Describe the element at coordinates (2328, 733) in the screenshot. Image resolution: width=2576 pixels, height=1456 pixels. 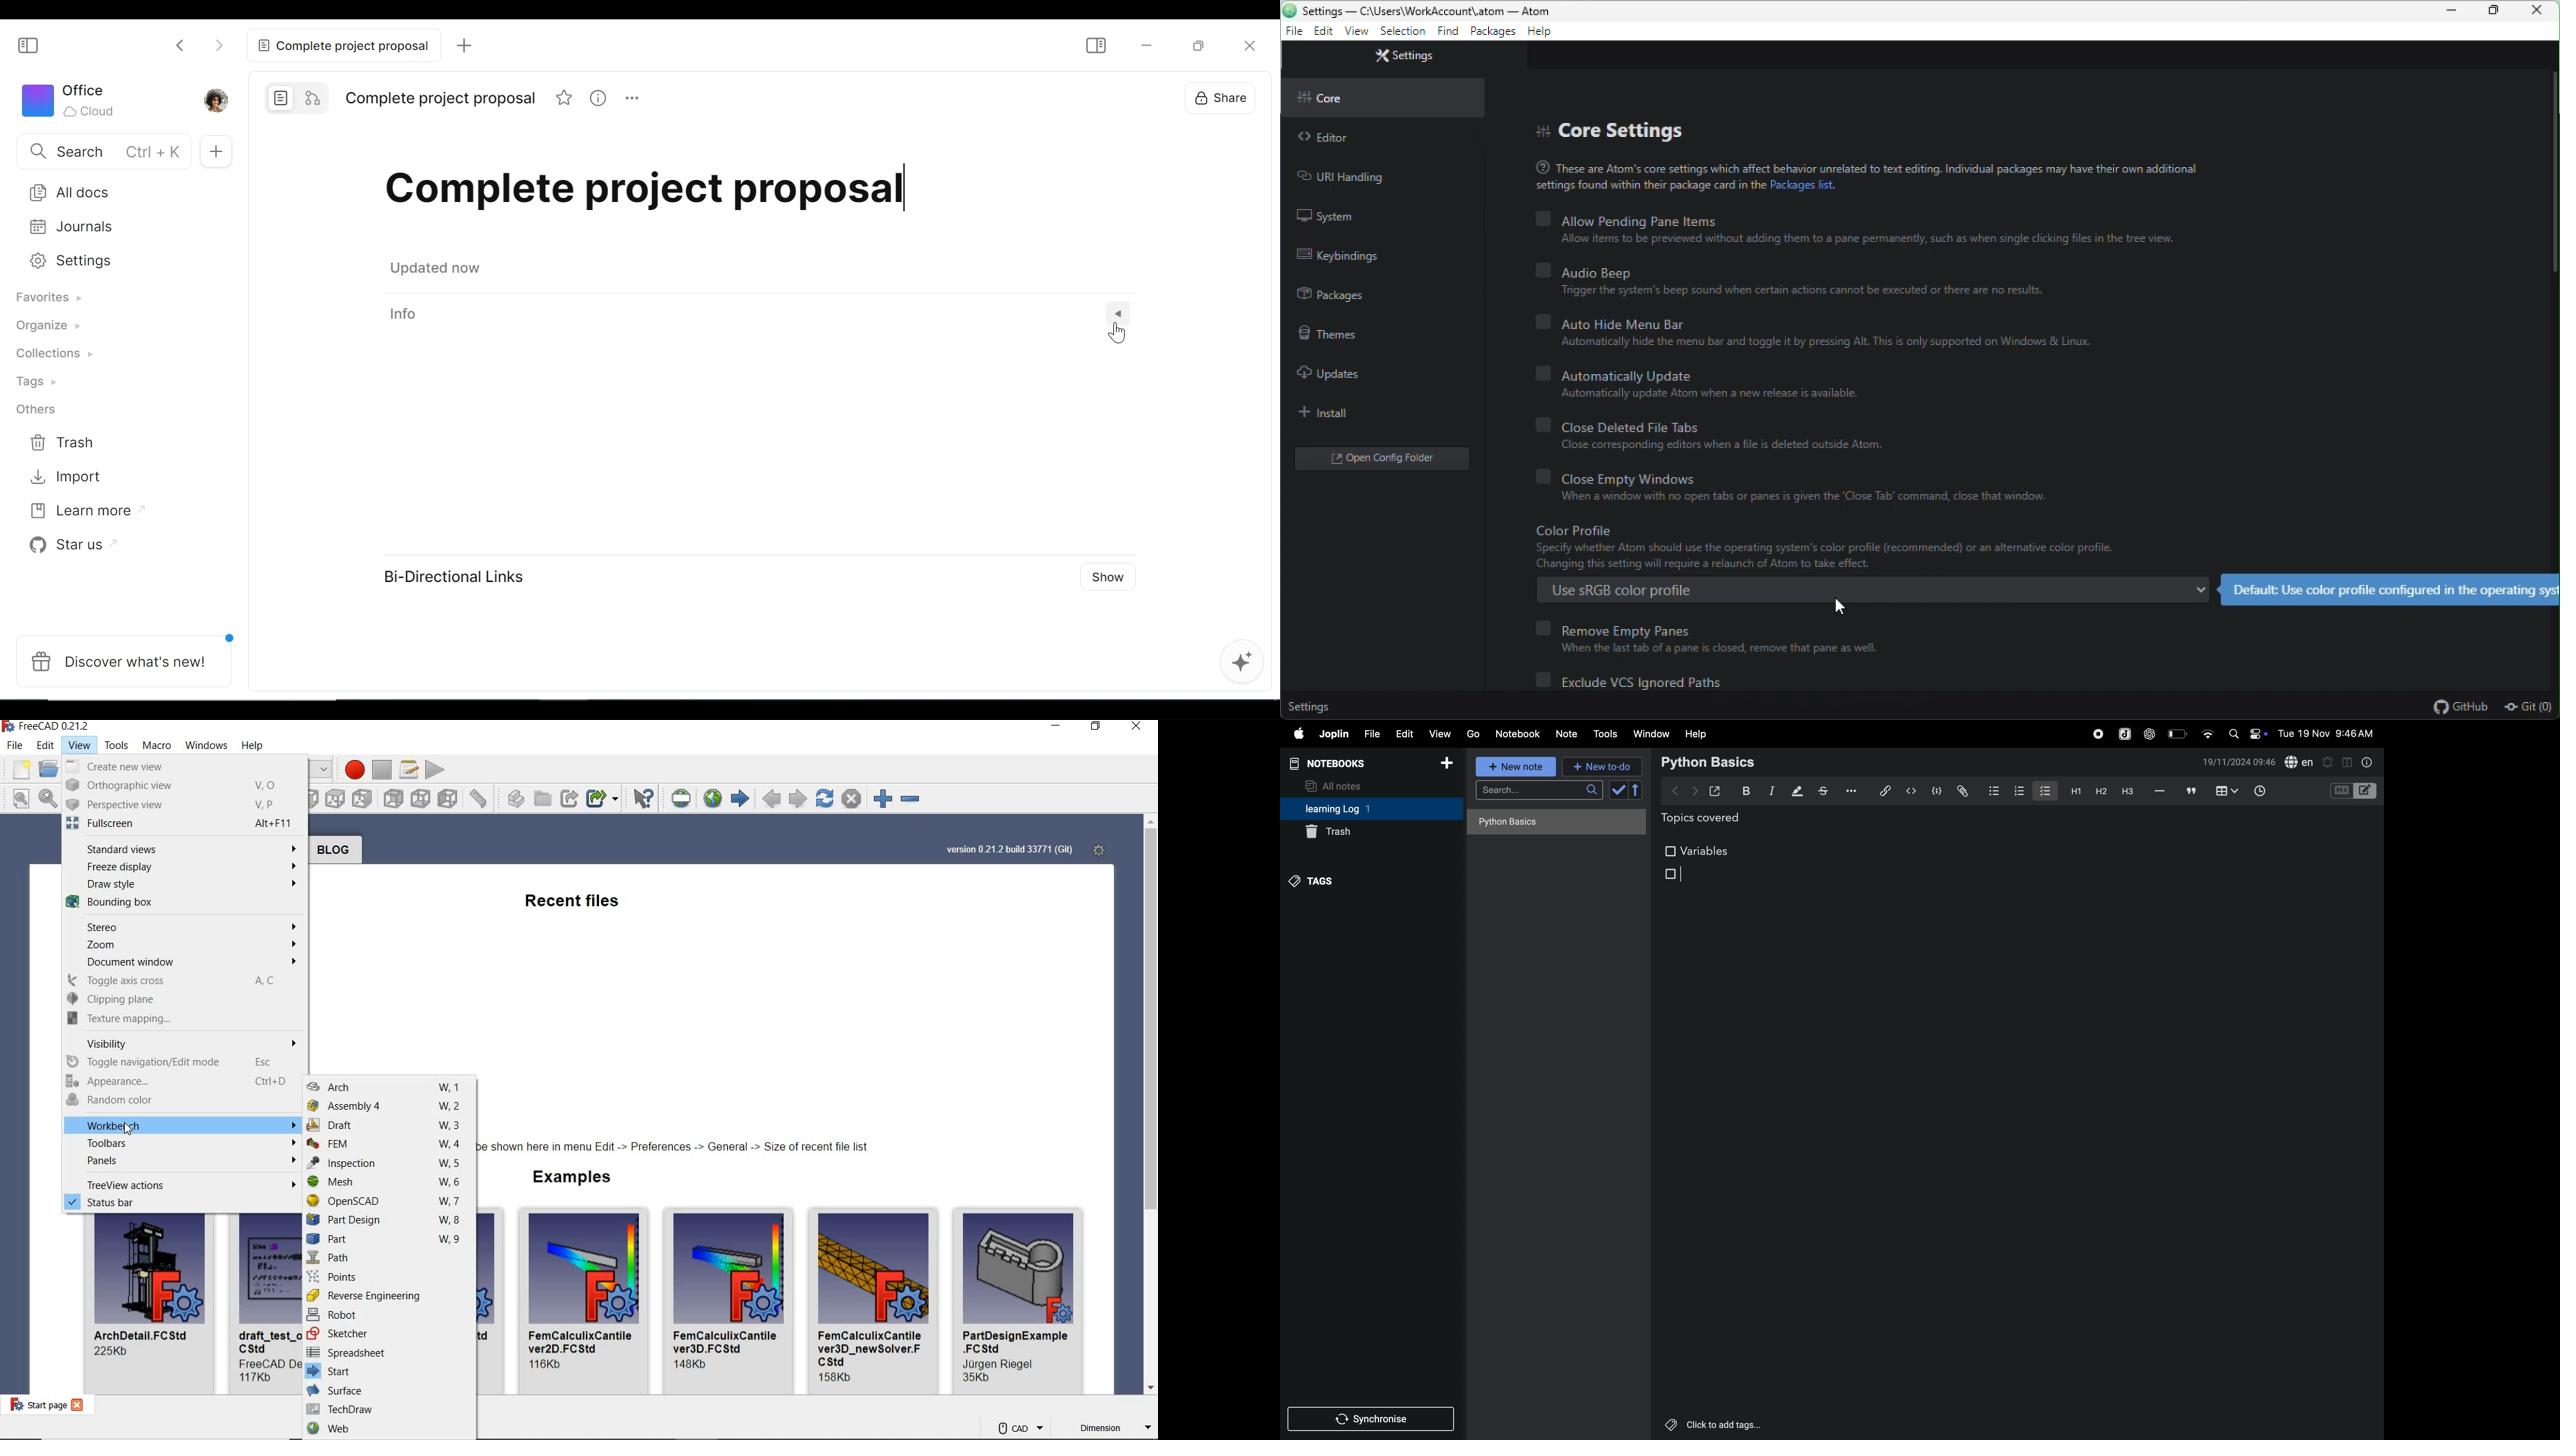
I see `date and time` at that location.